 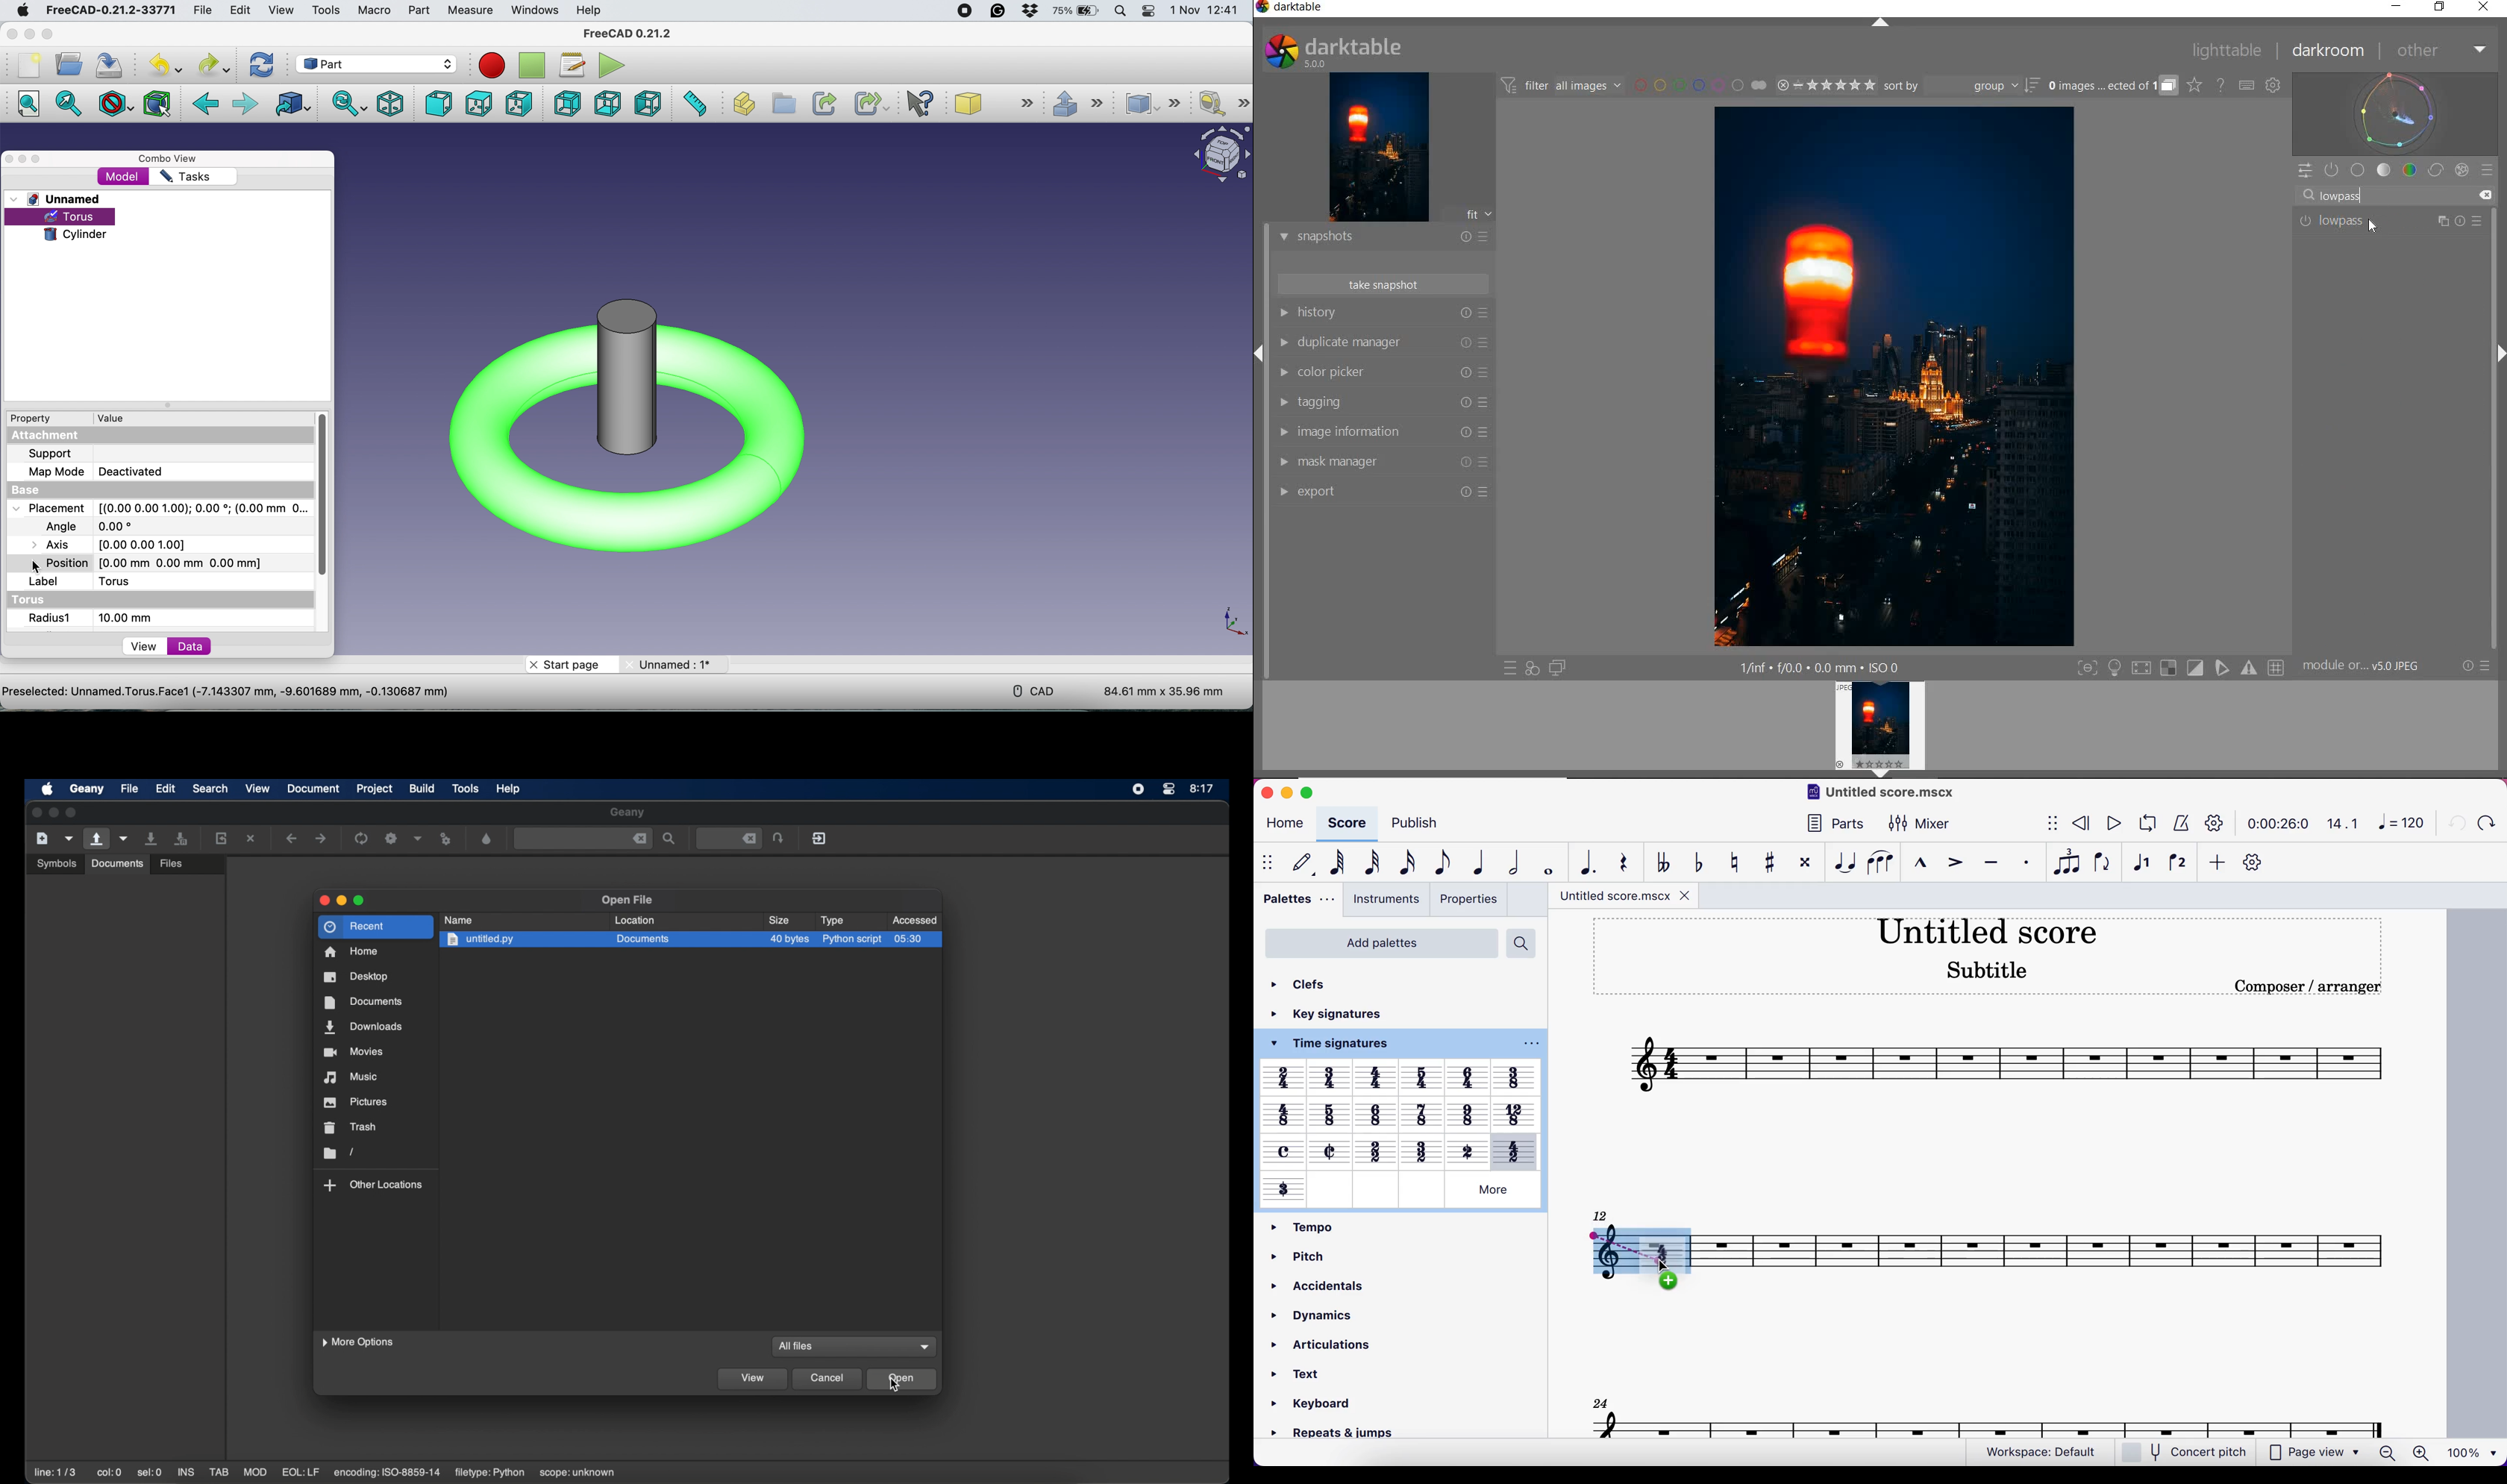 What do you see at coordinates (2274, 86) in the screenshot?
I see `SHOW GLOBAL PREFERENCES` at bounding box center [2274, 86].